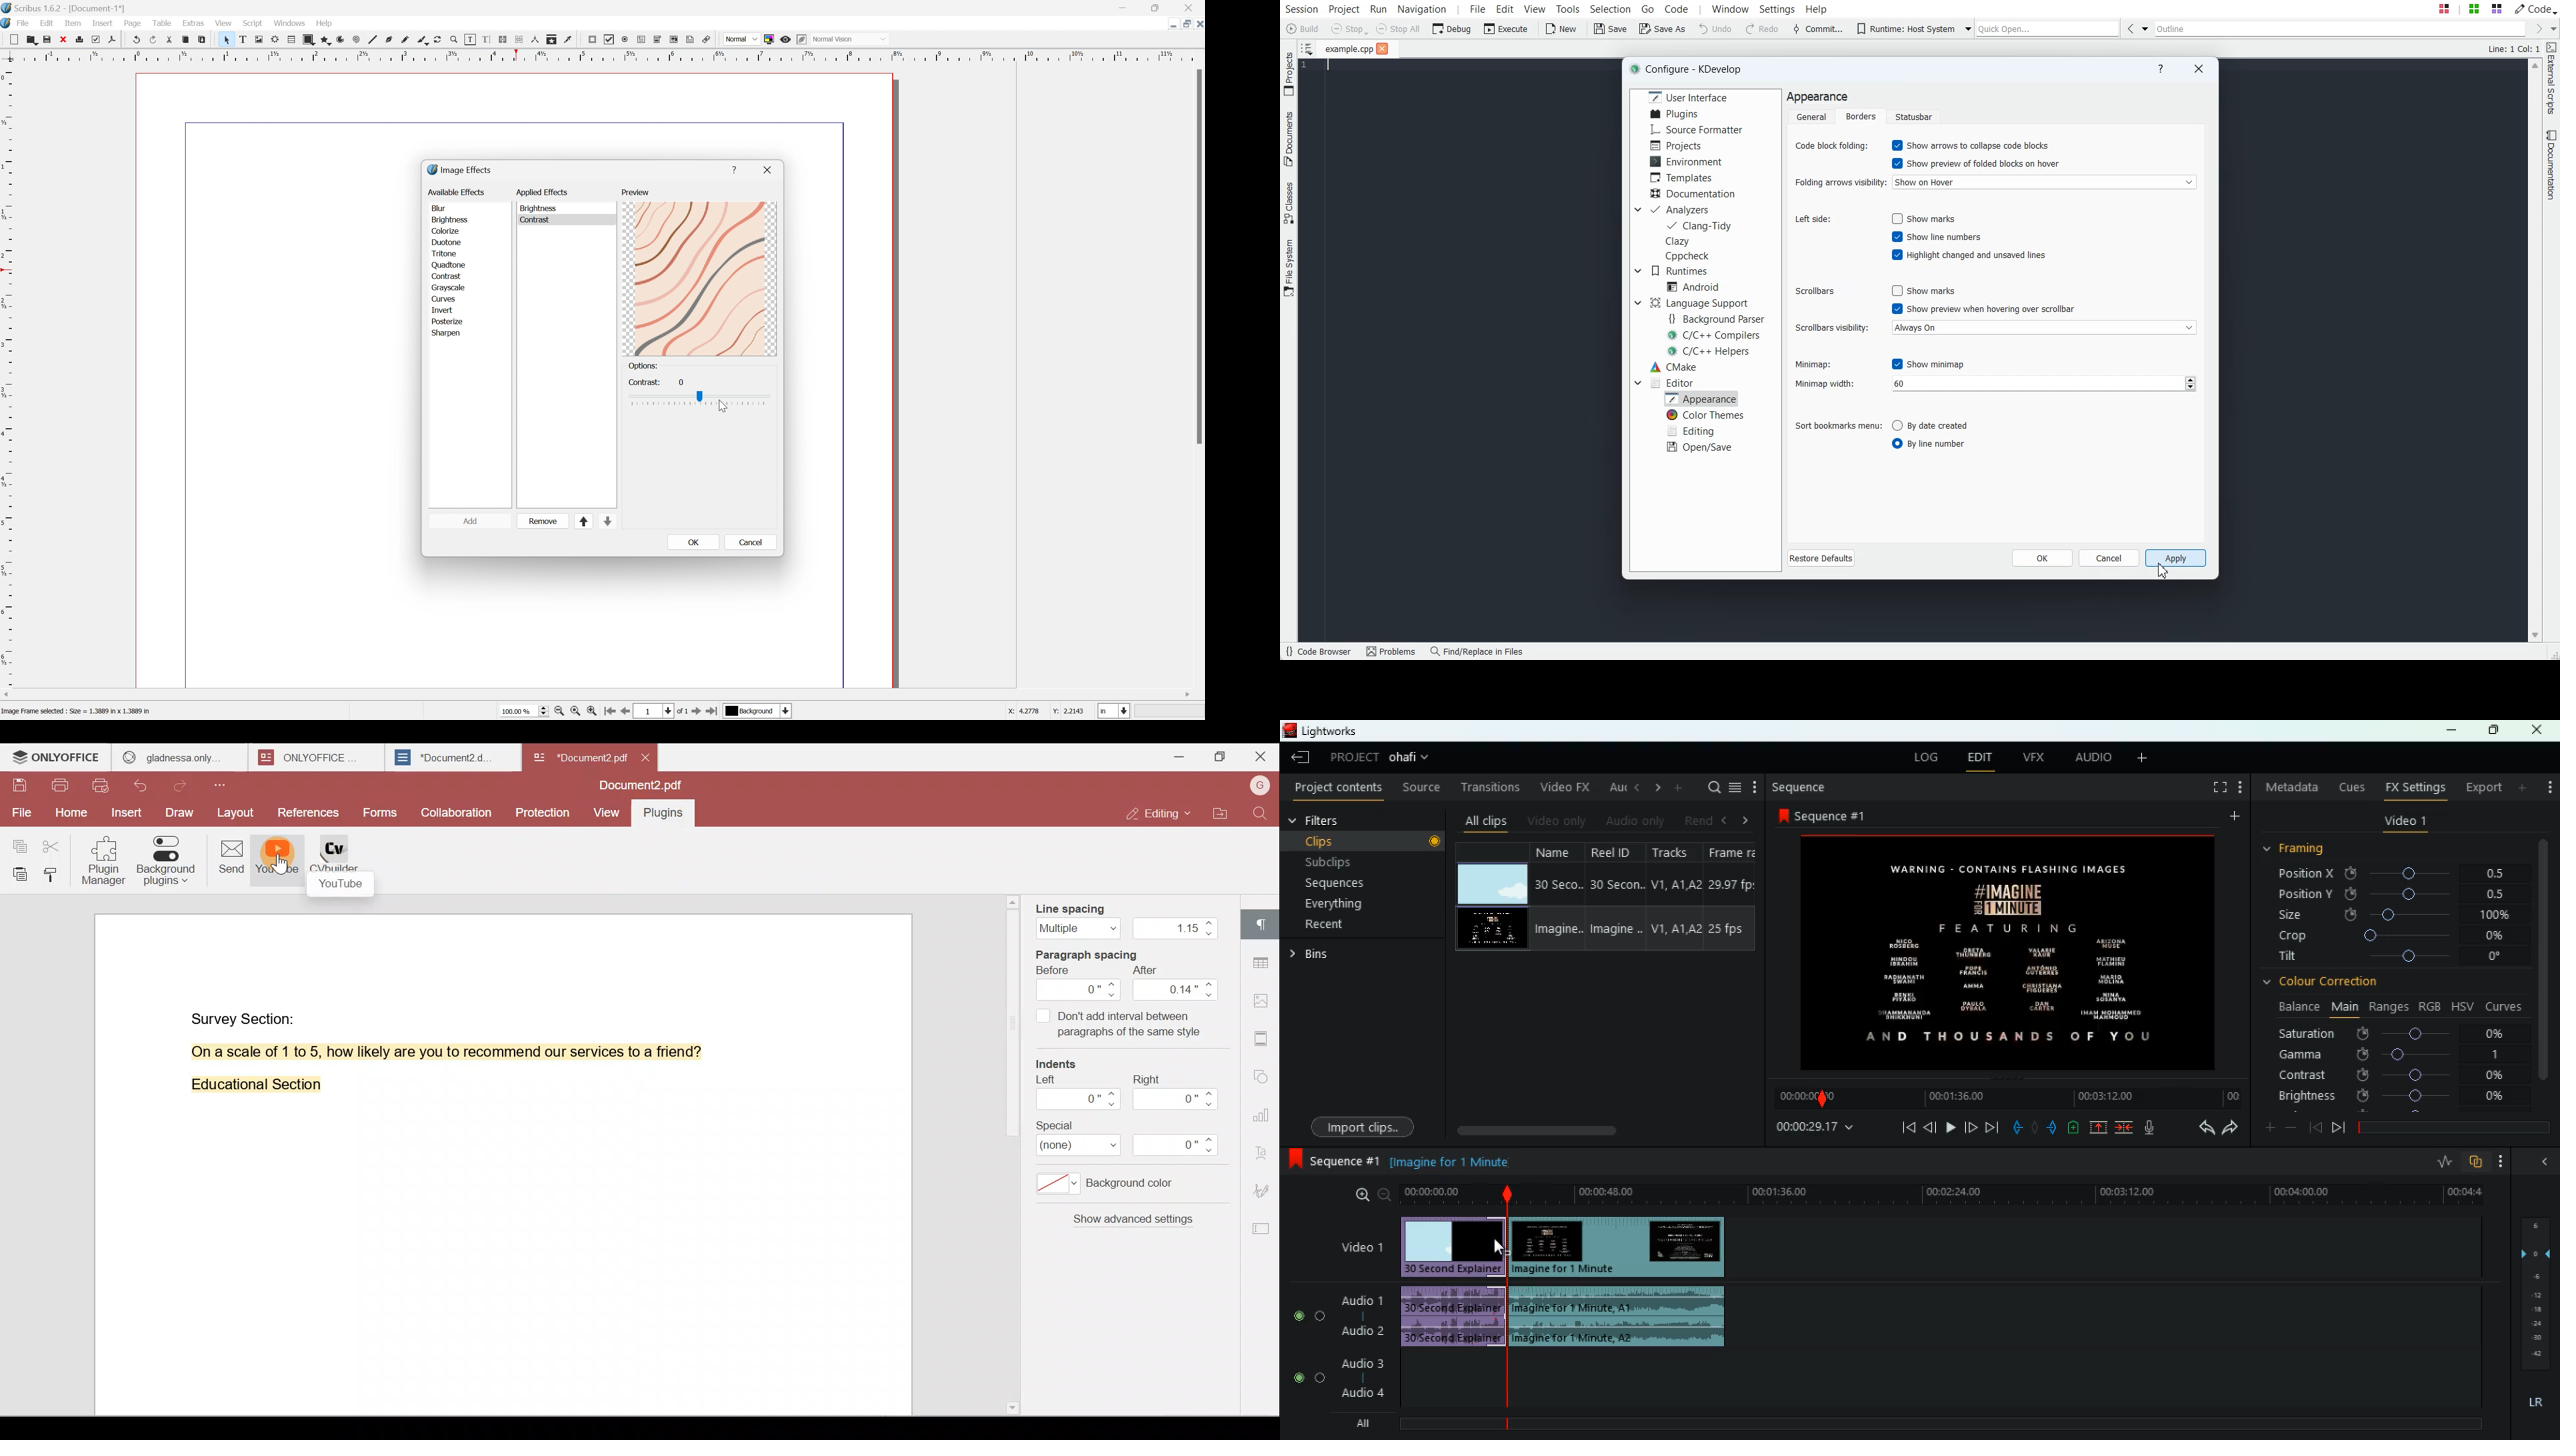 The image size is (2576, 1456). Describe the element at coordinates (1828, 815) in the screenshot. I see `sequence` at that location.